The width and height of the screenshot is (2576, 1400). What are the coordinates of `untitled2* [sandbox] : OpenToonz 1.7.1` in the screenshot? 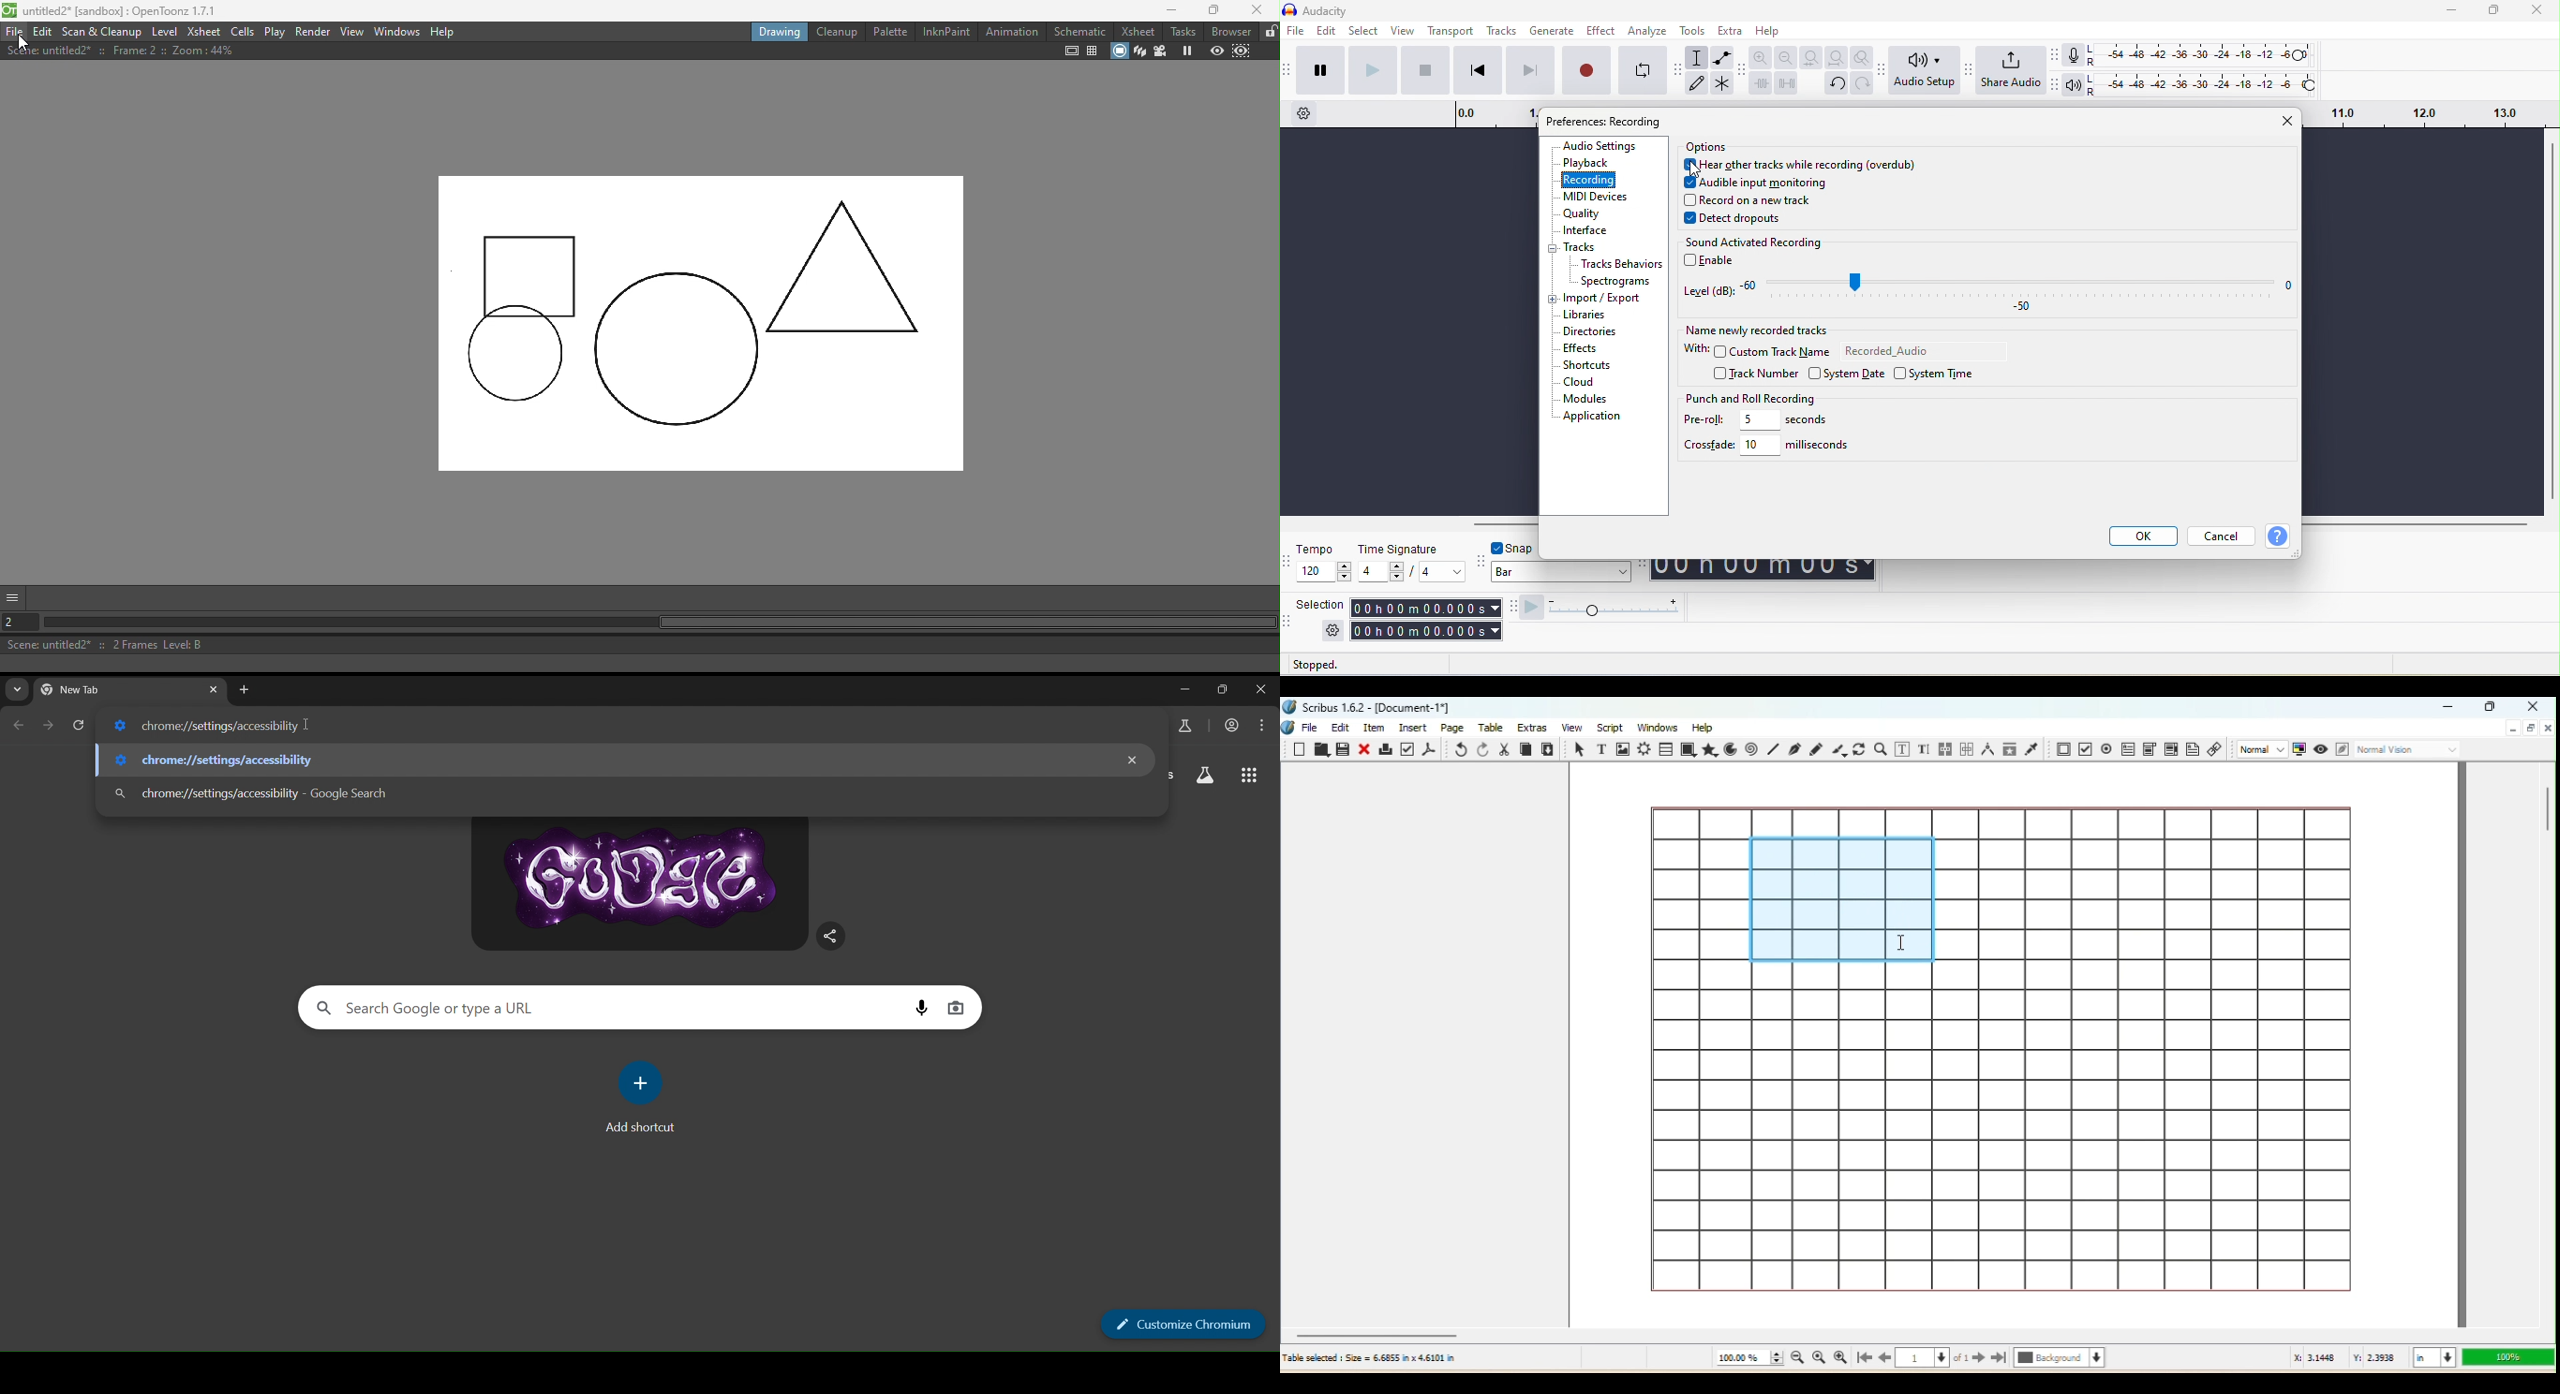 It's located at (111, 10).